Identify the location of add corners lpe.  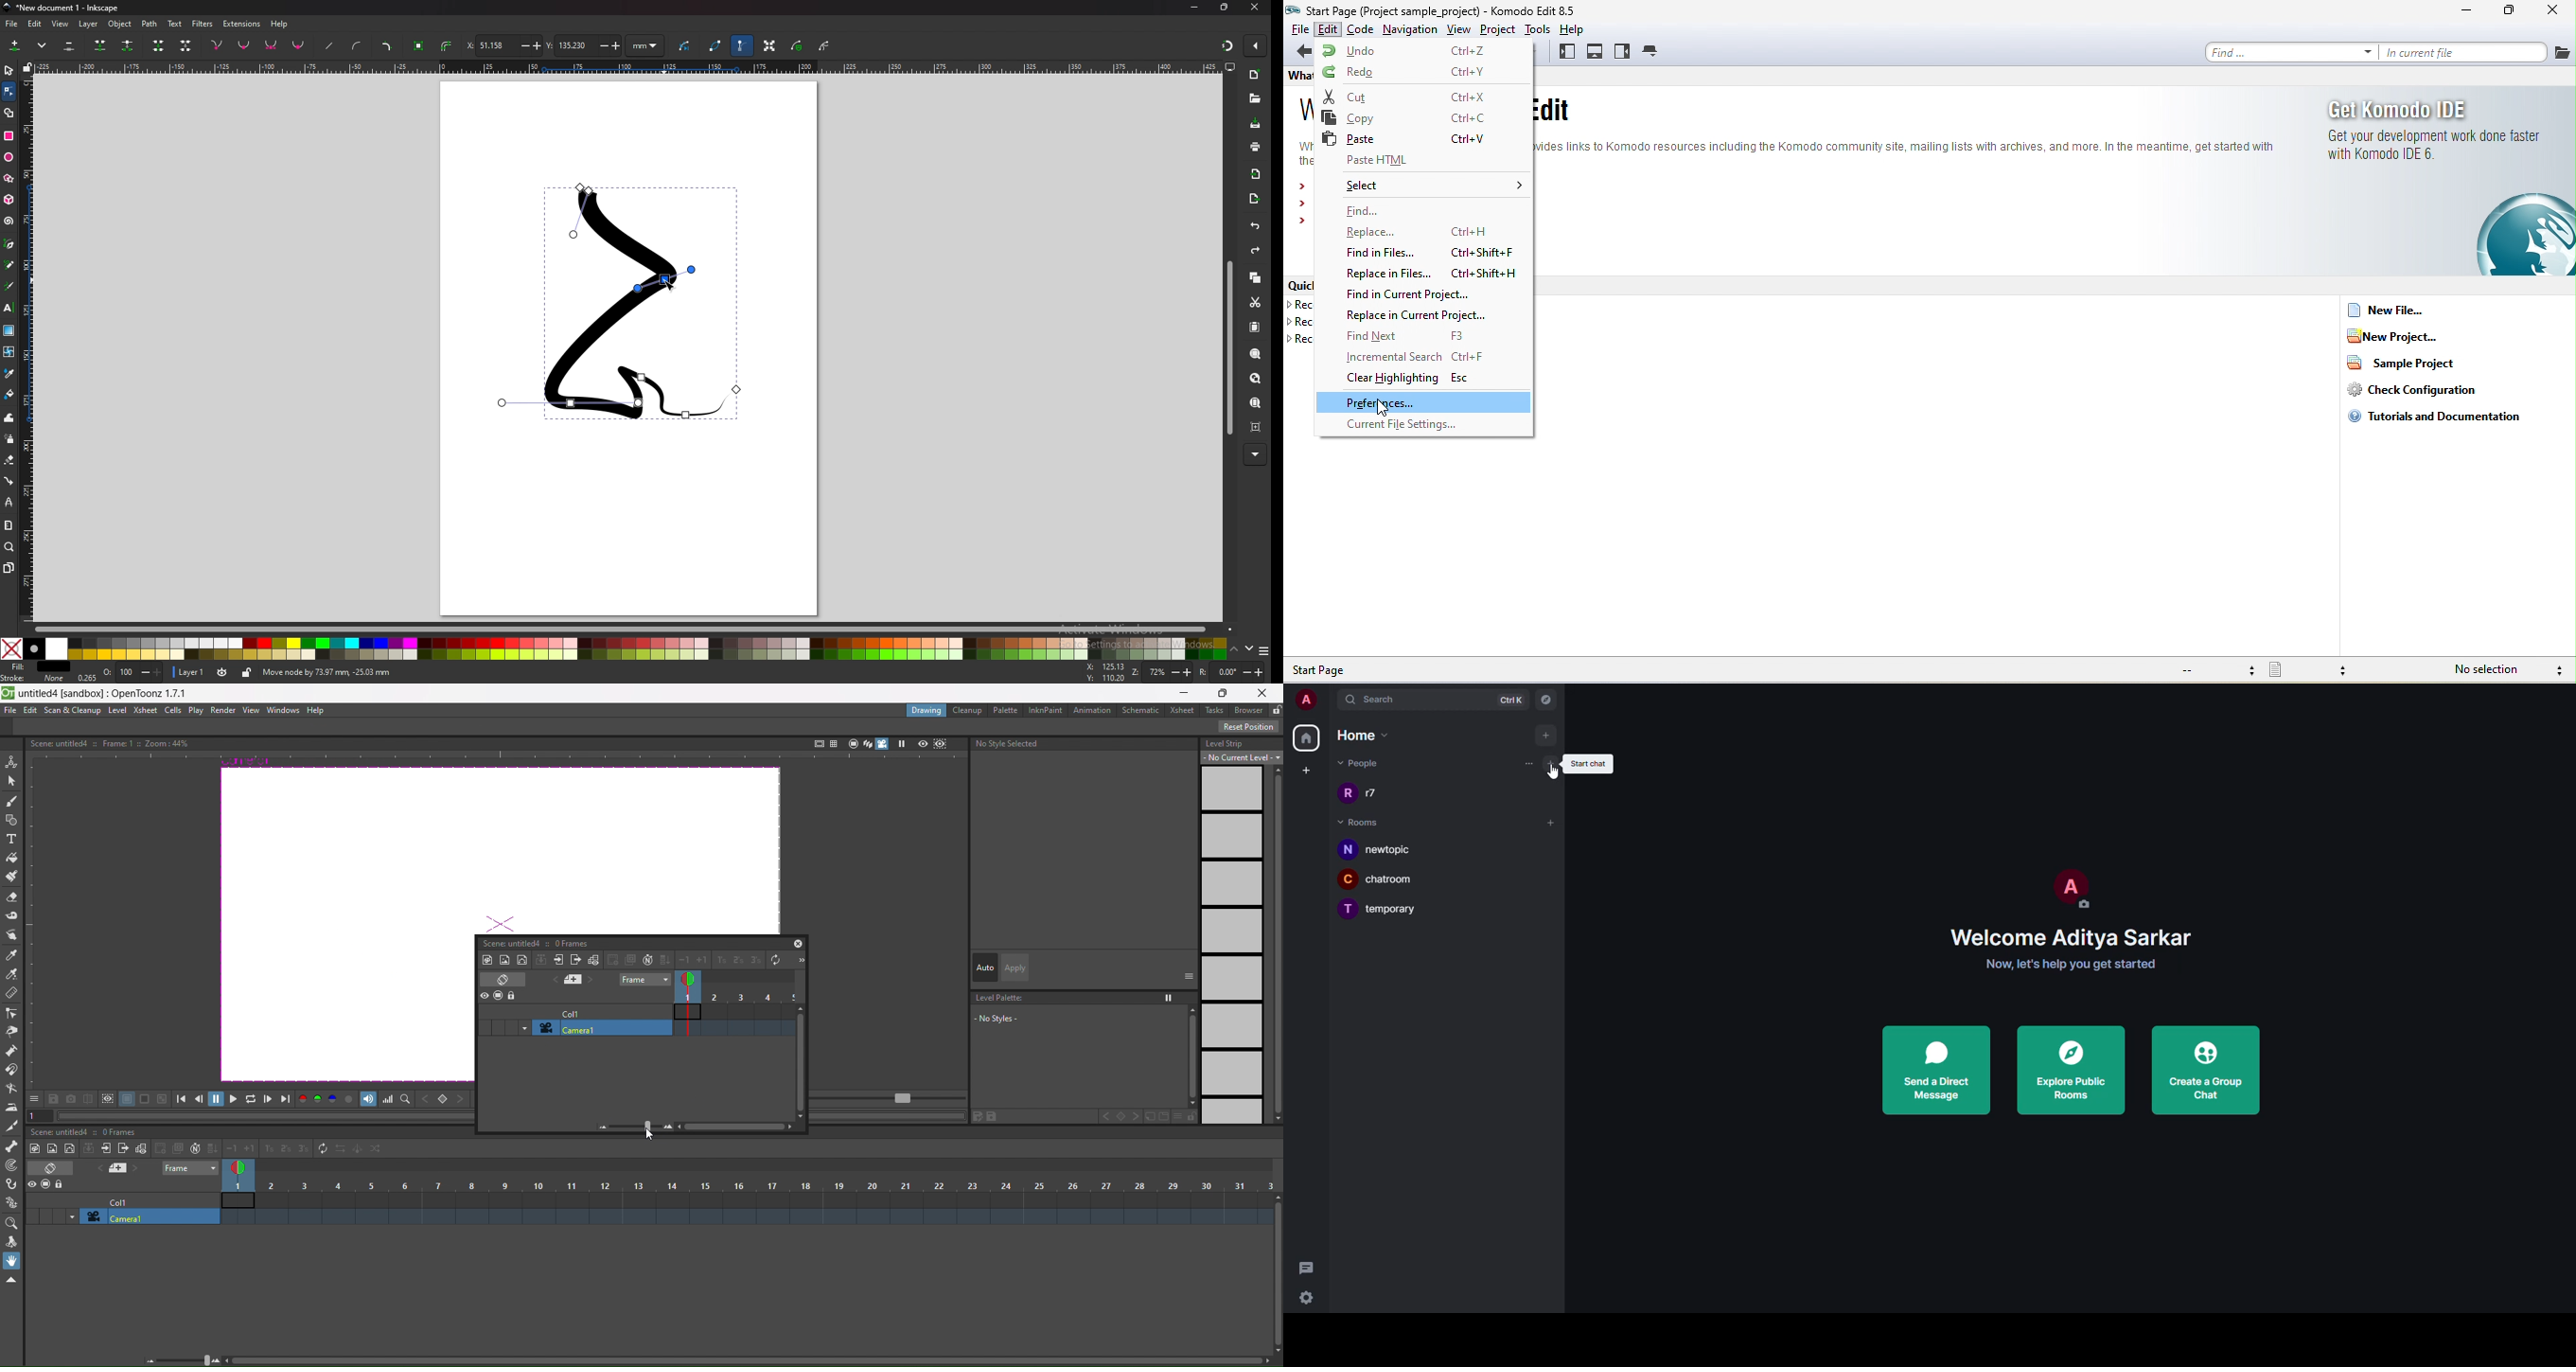
(387, 47).